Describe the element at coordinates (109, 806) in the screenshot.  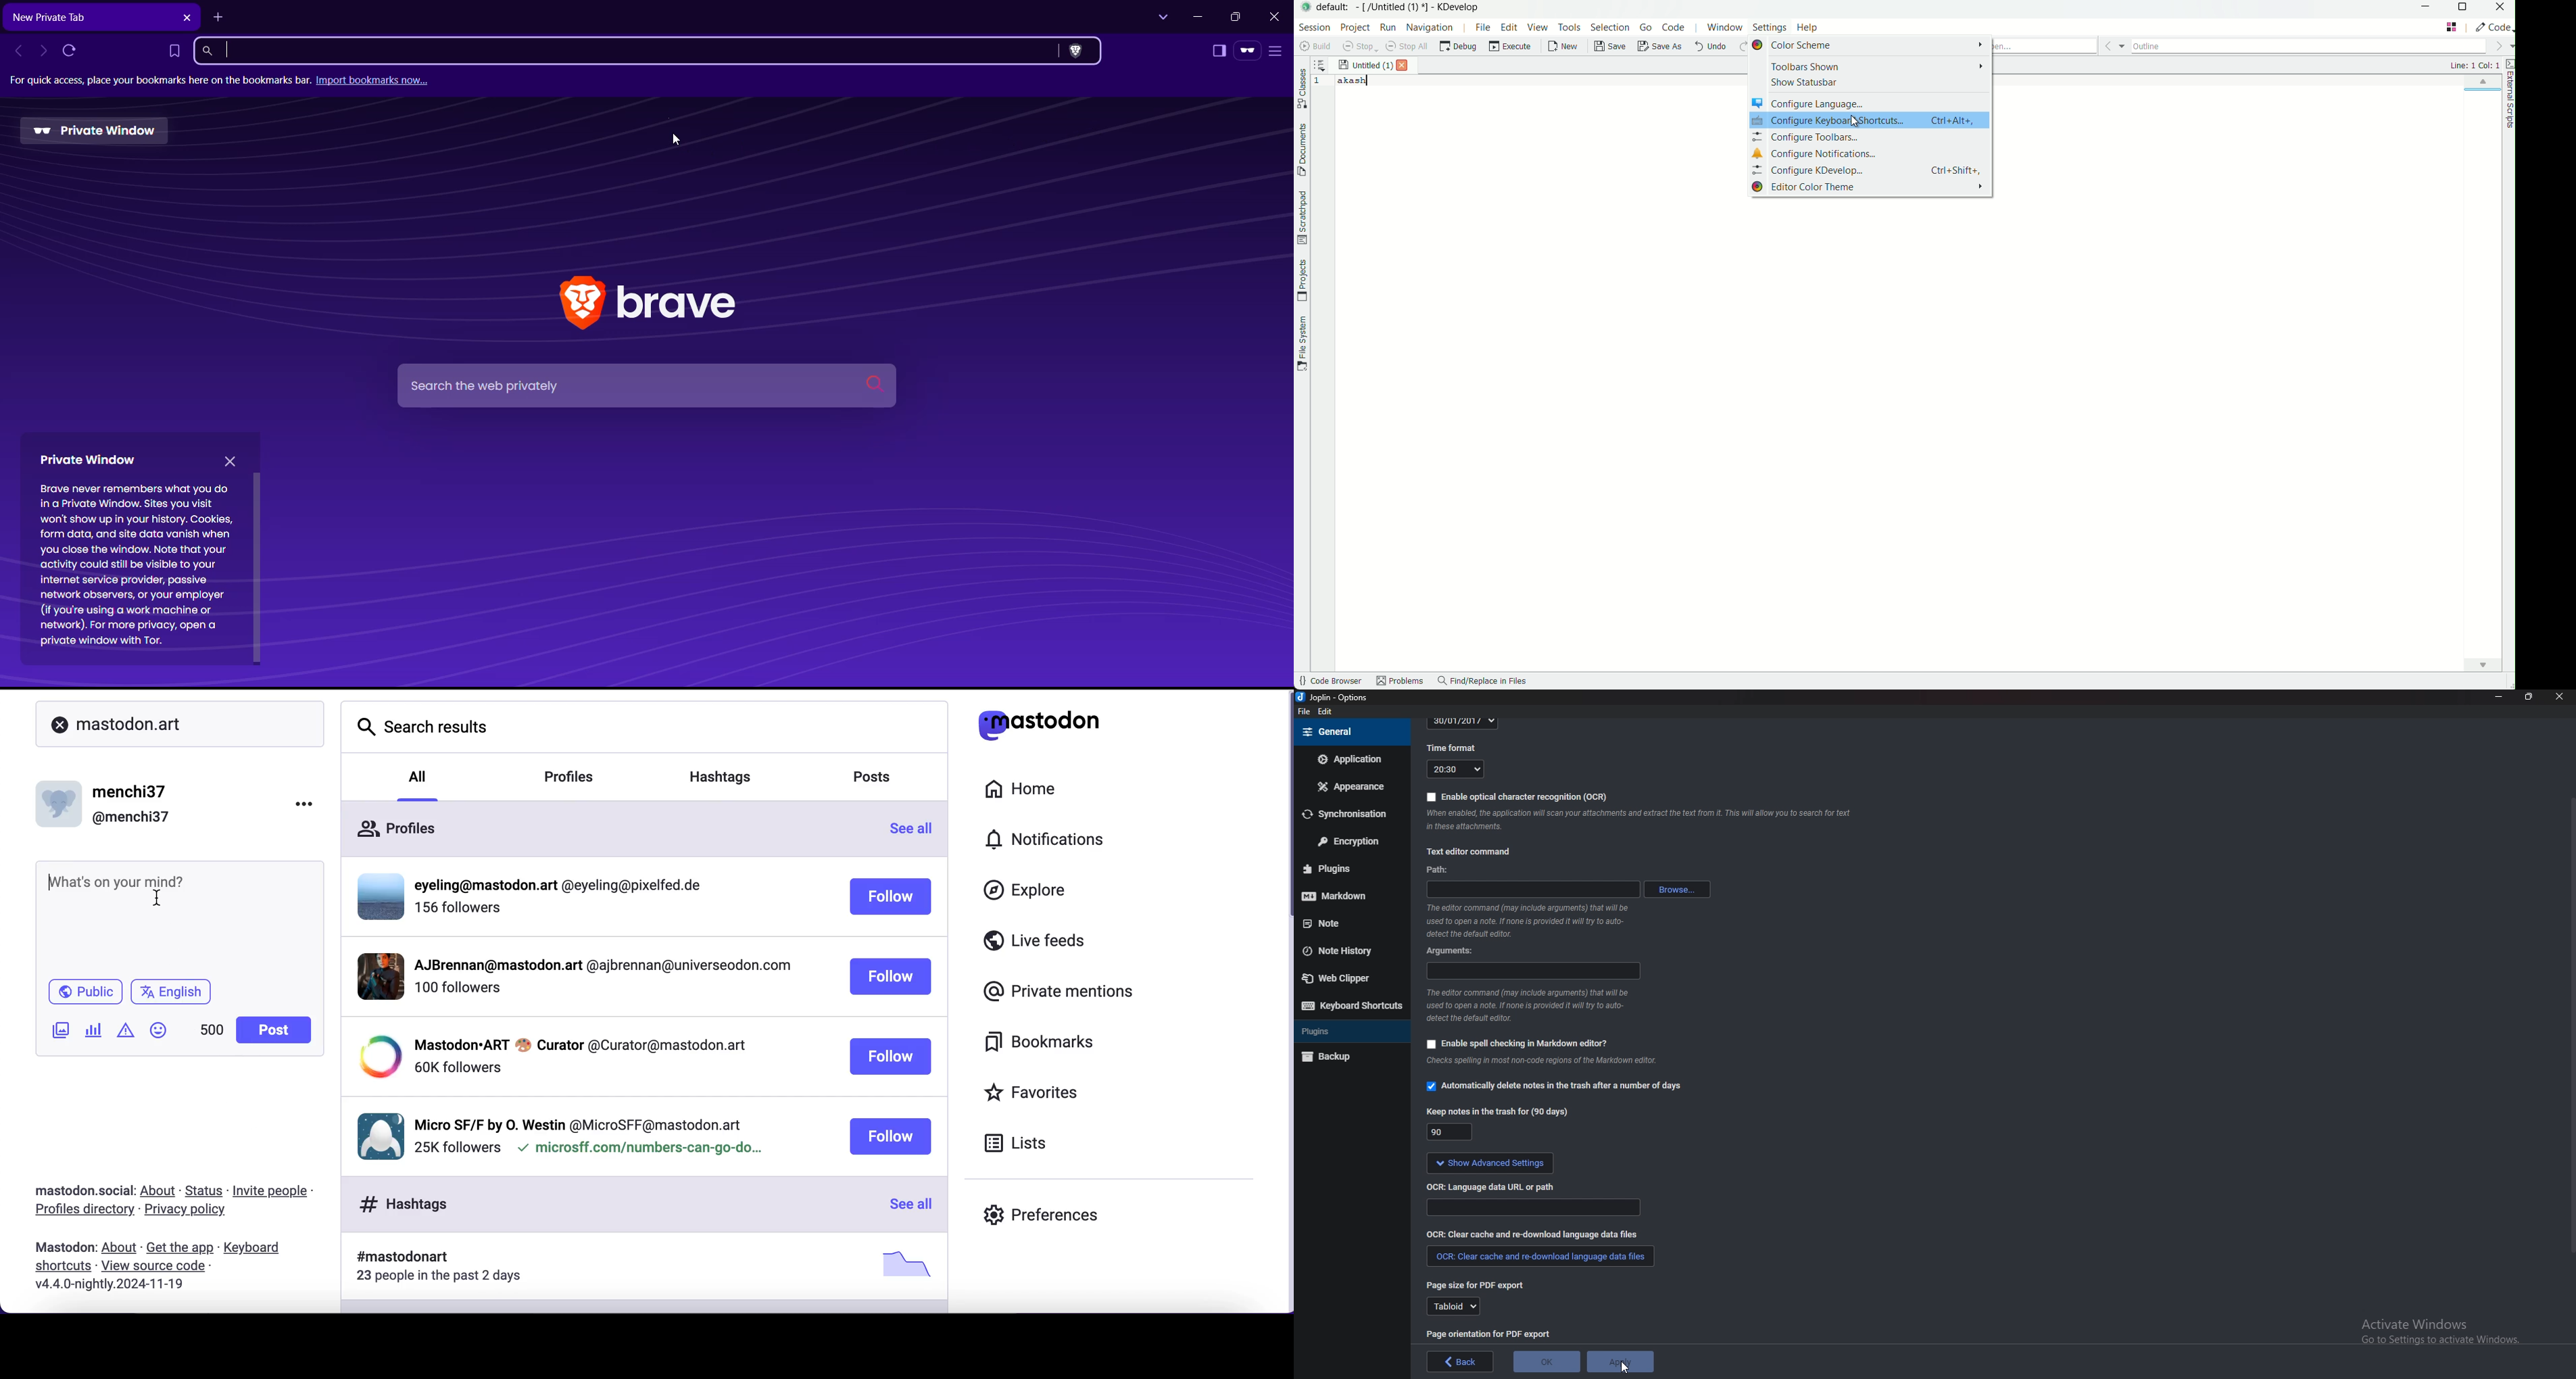
I see `user` at that location.